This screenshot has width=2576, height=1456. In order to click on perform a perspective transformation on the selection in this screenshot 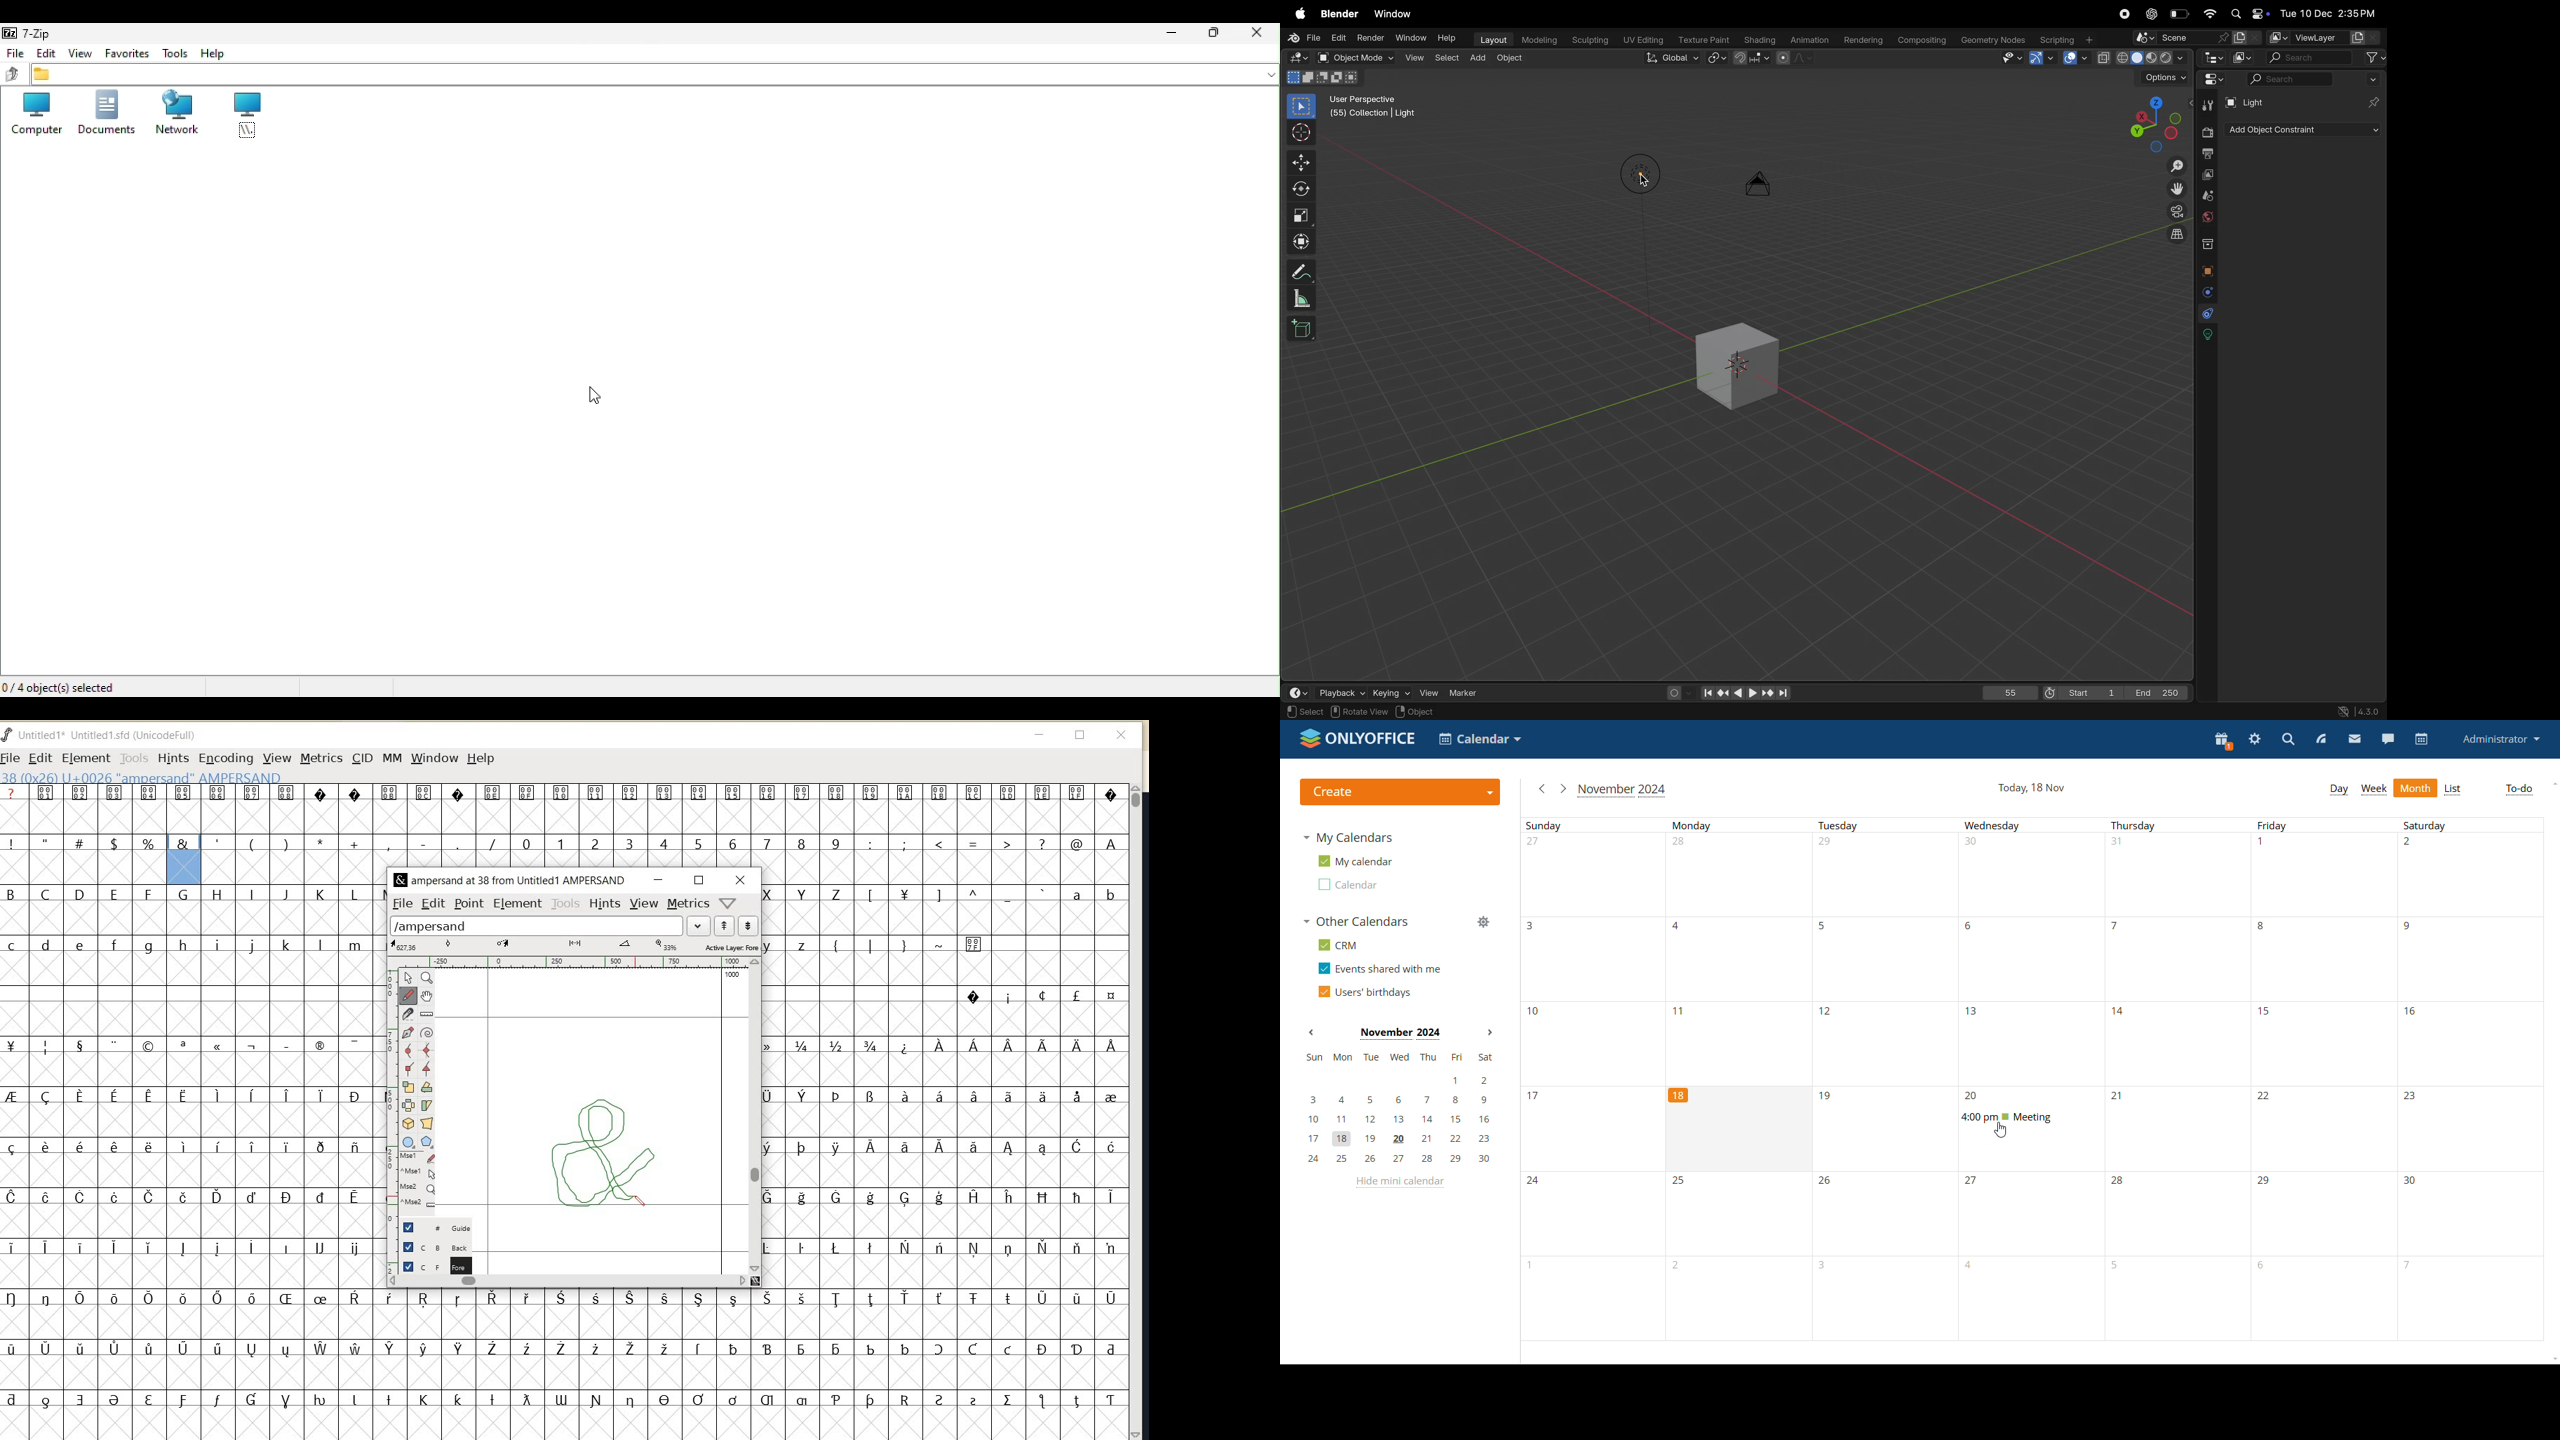, I will do `click(426, 1124)`.